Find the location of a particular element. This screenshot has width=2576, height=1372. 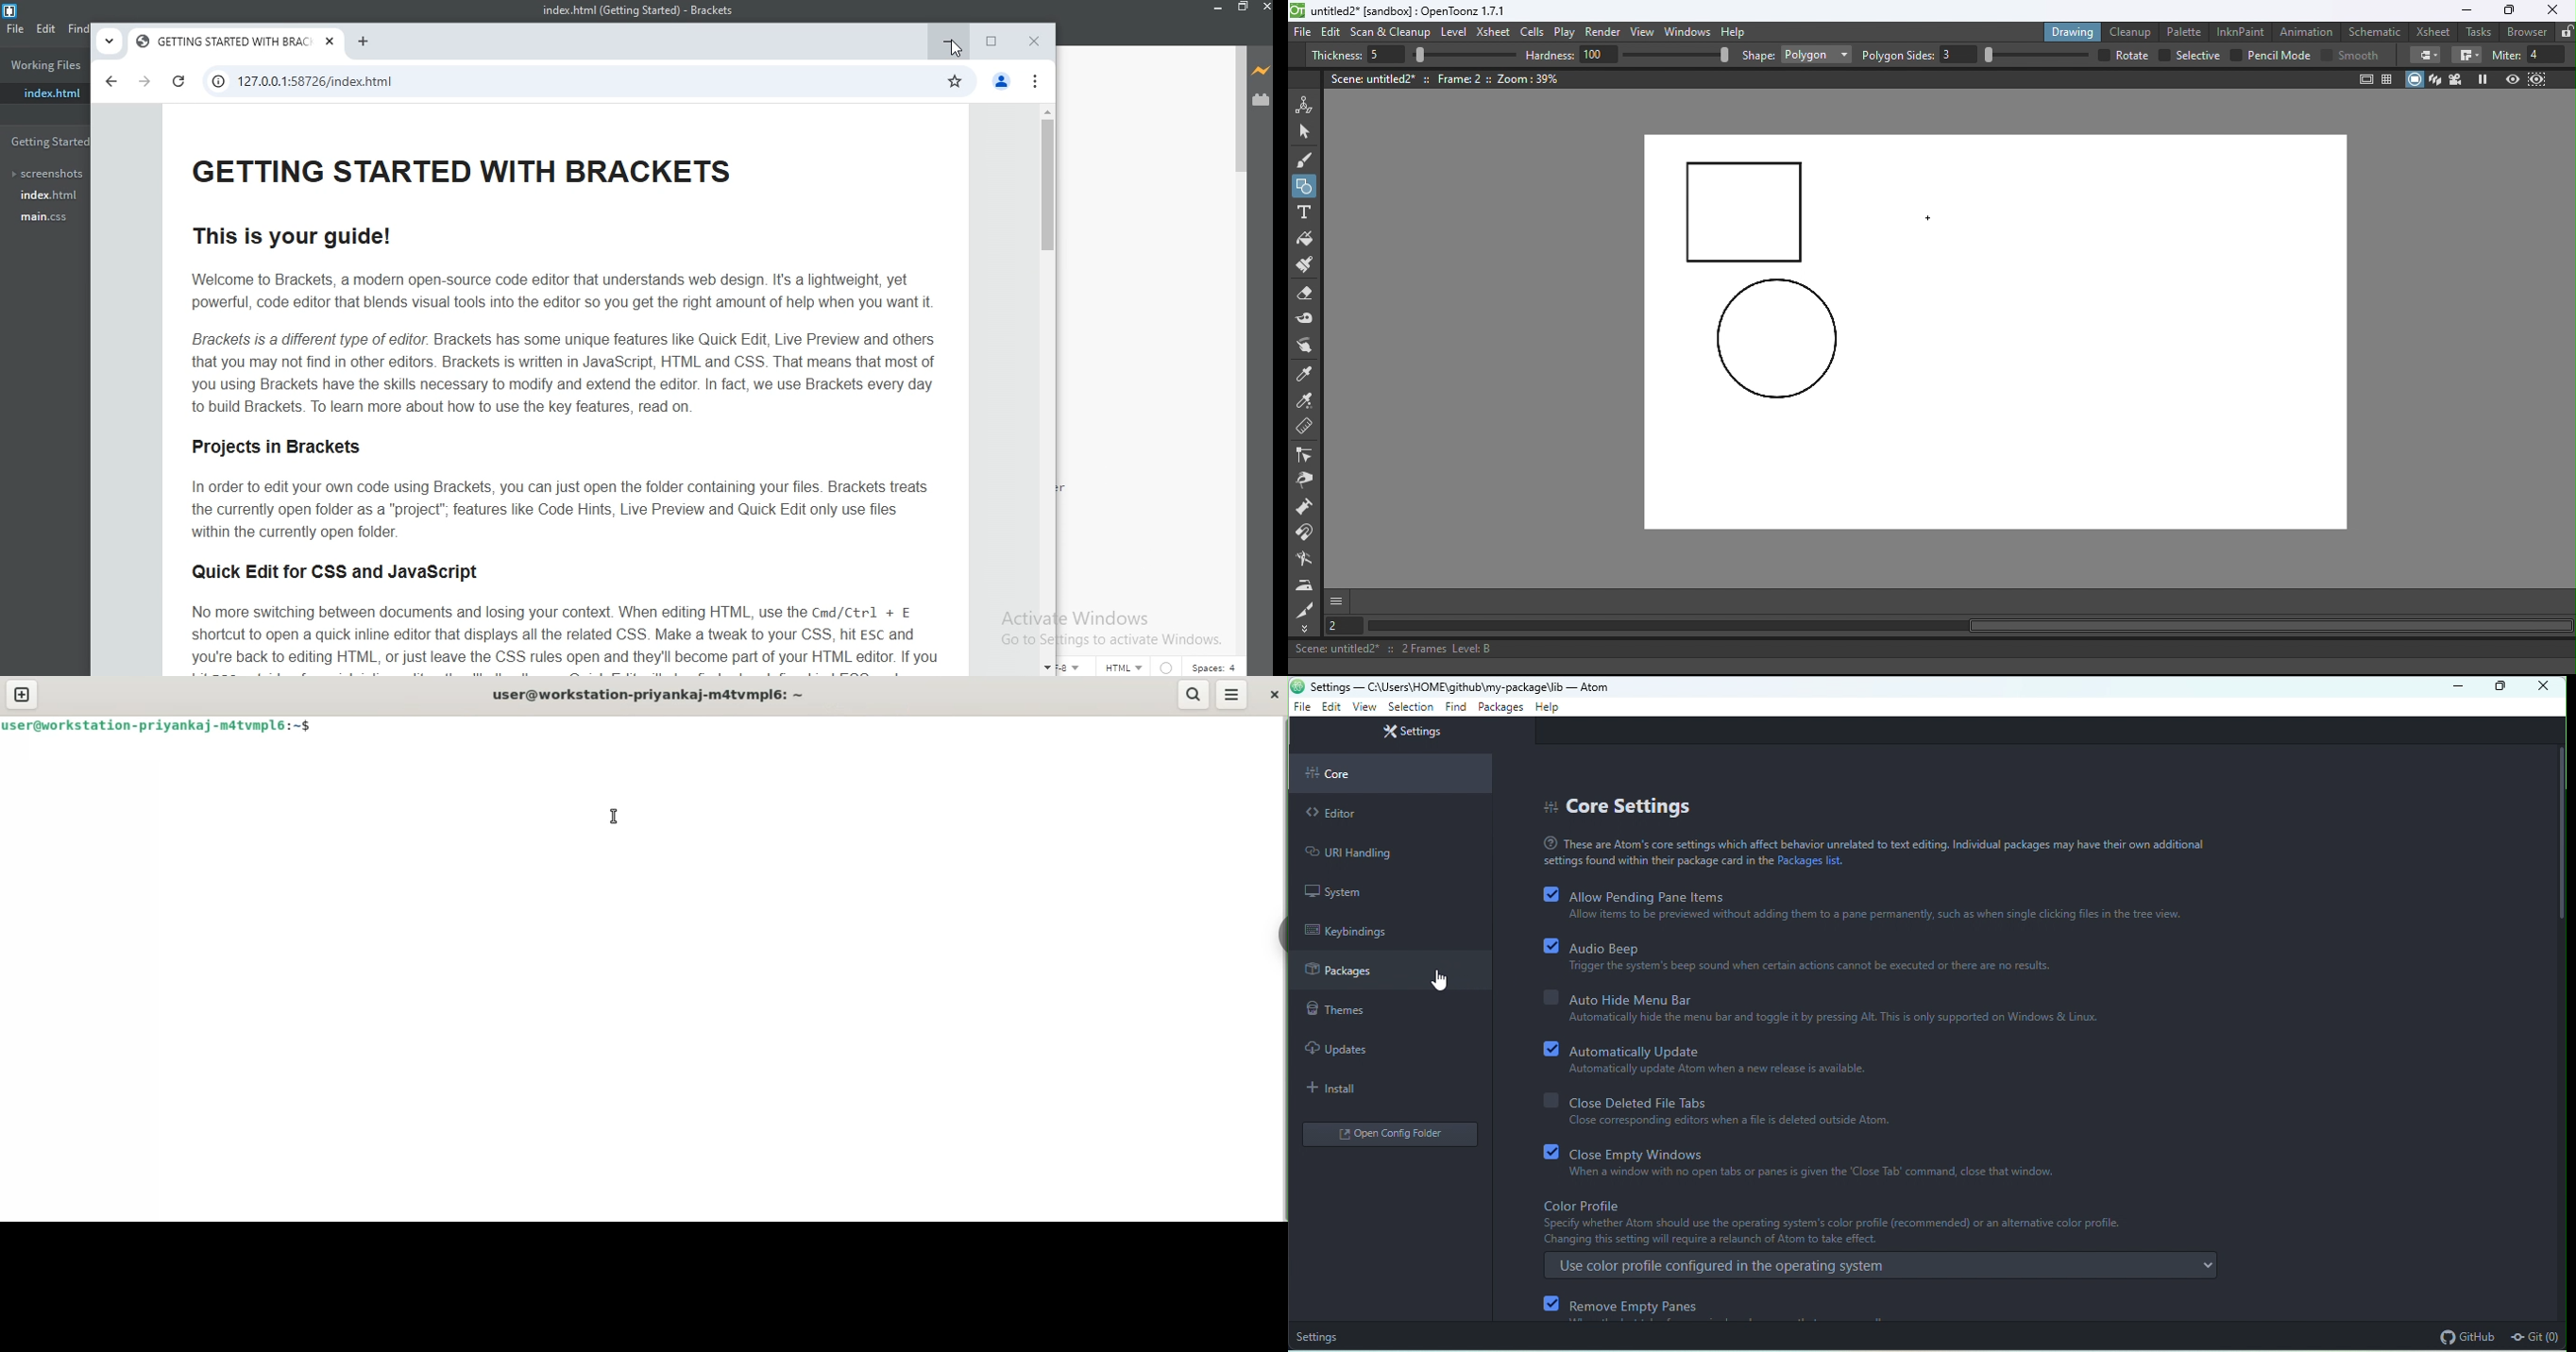

scroll bar is located at coordinates (1047, 389).